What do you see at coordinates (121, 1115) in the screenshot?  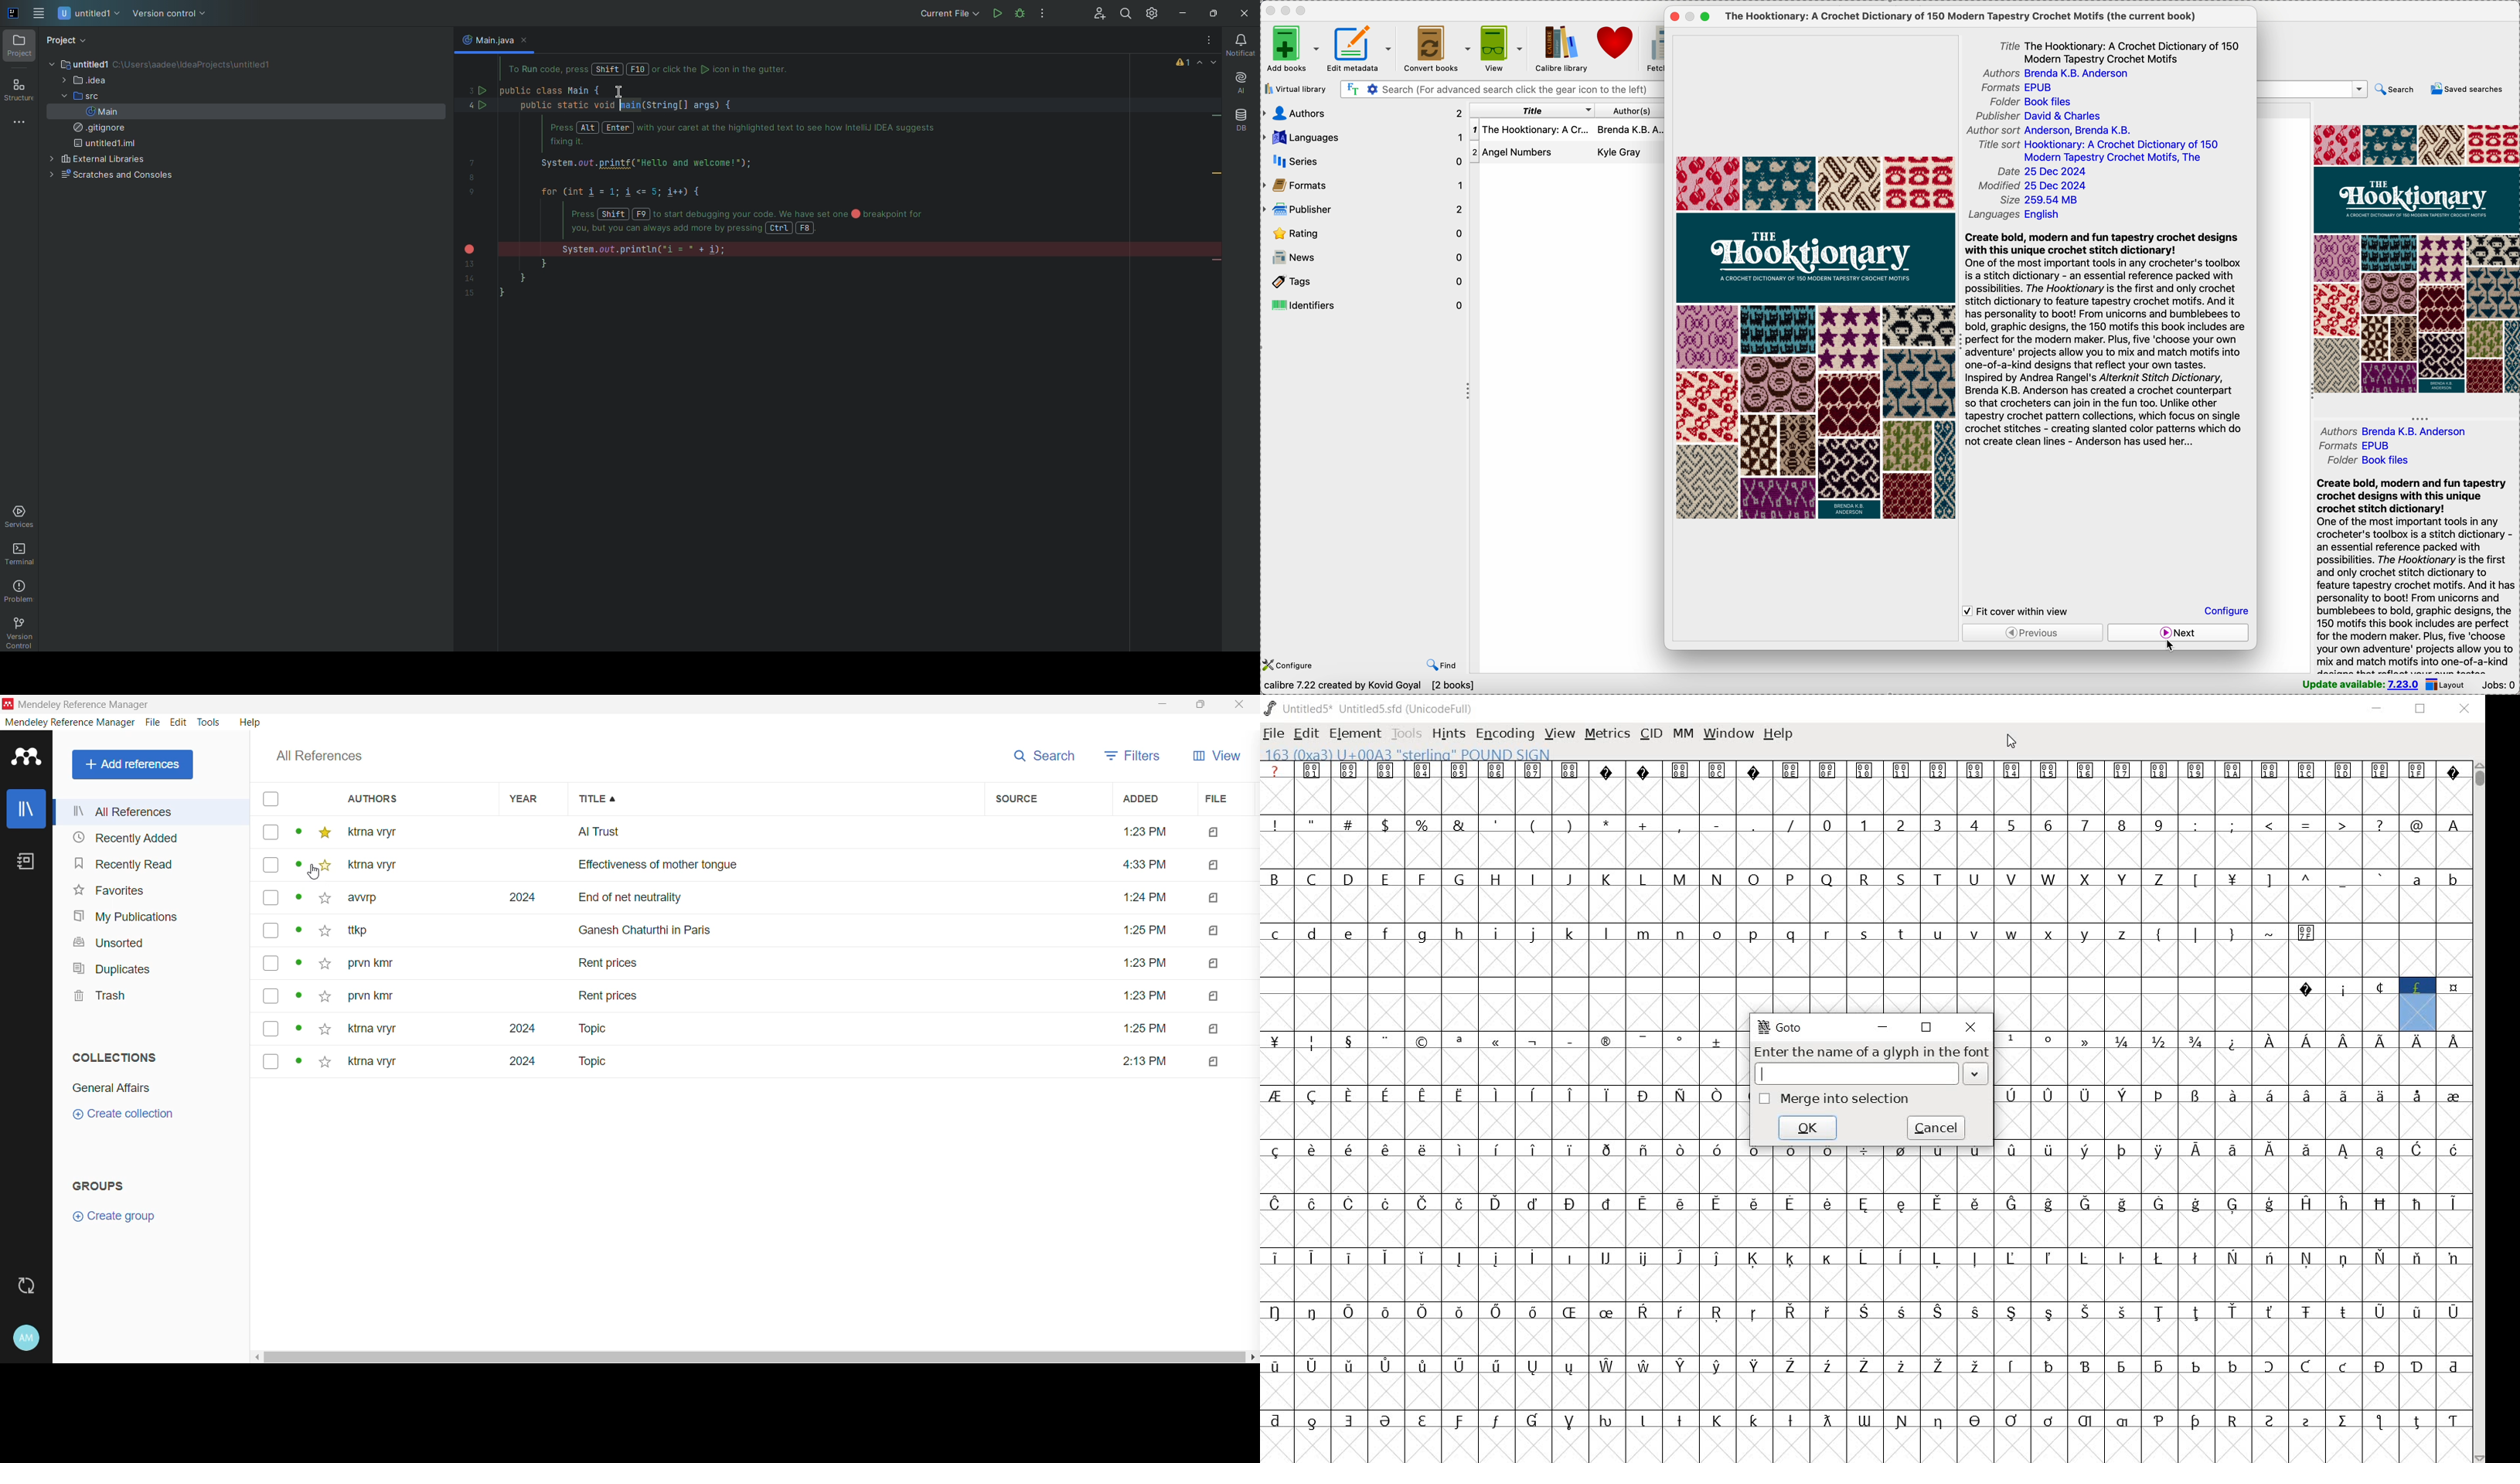 I see `Create collection` at bounding box center [121, 1115].